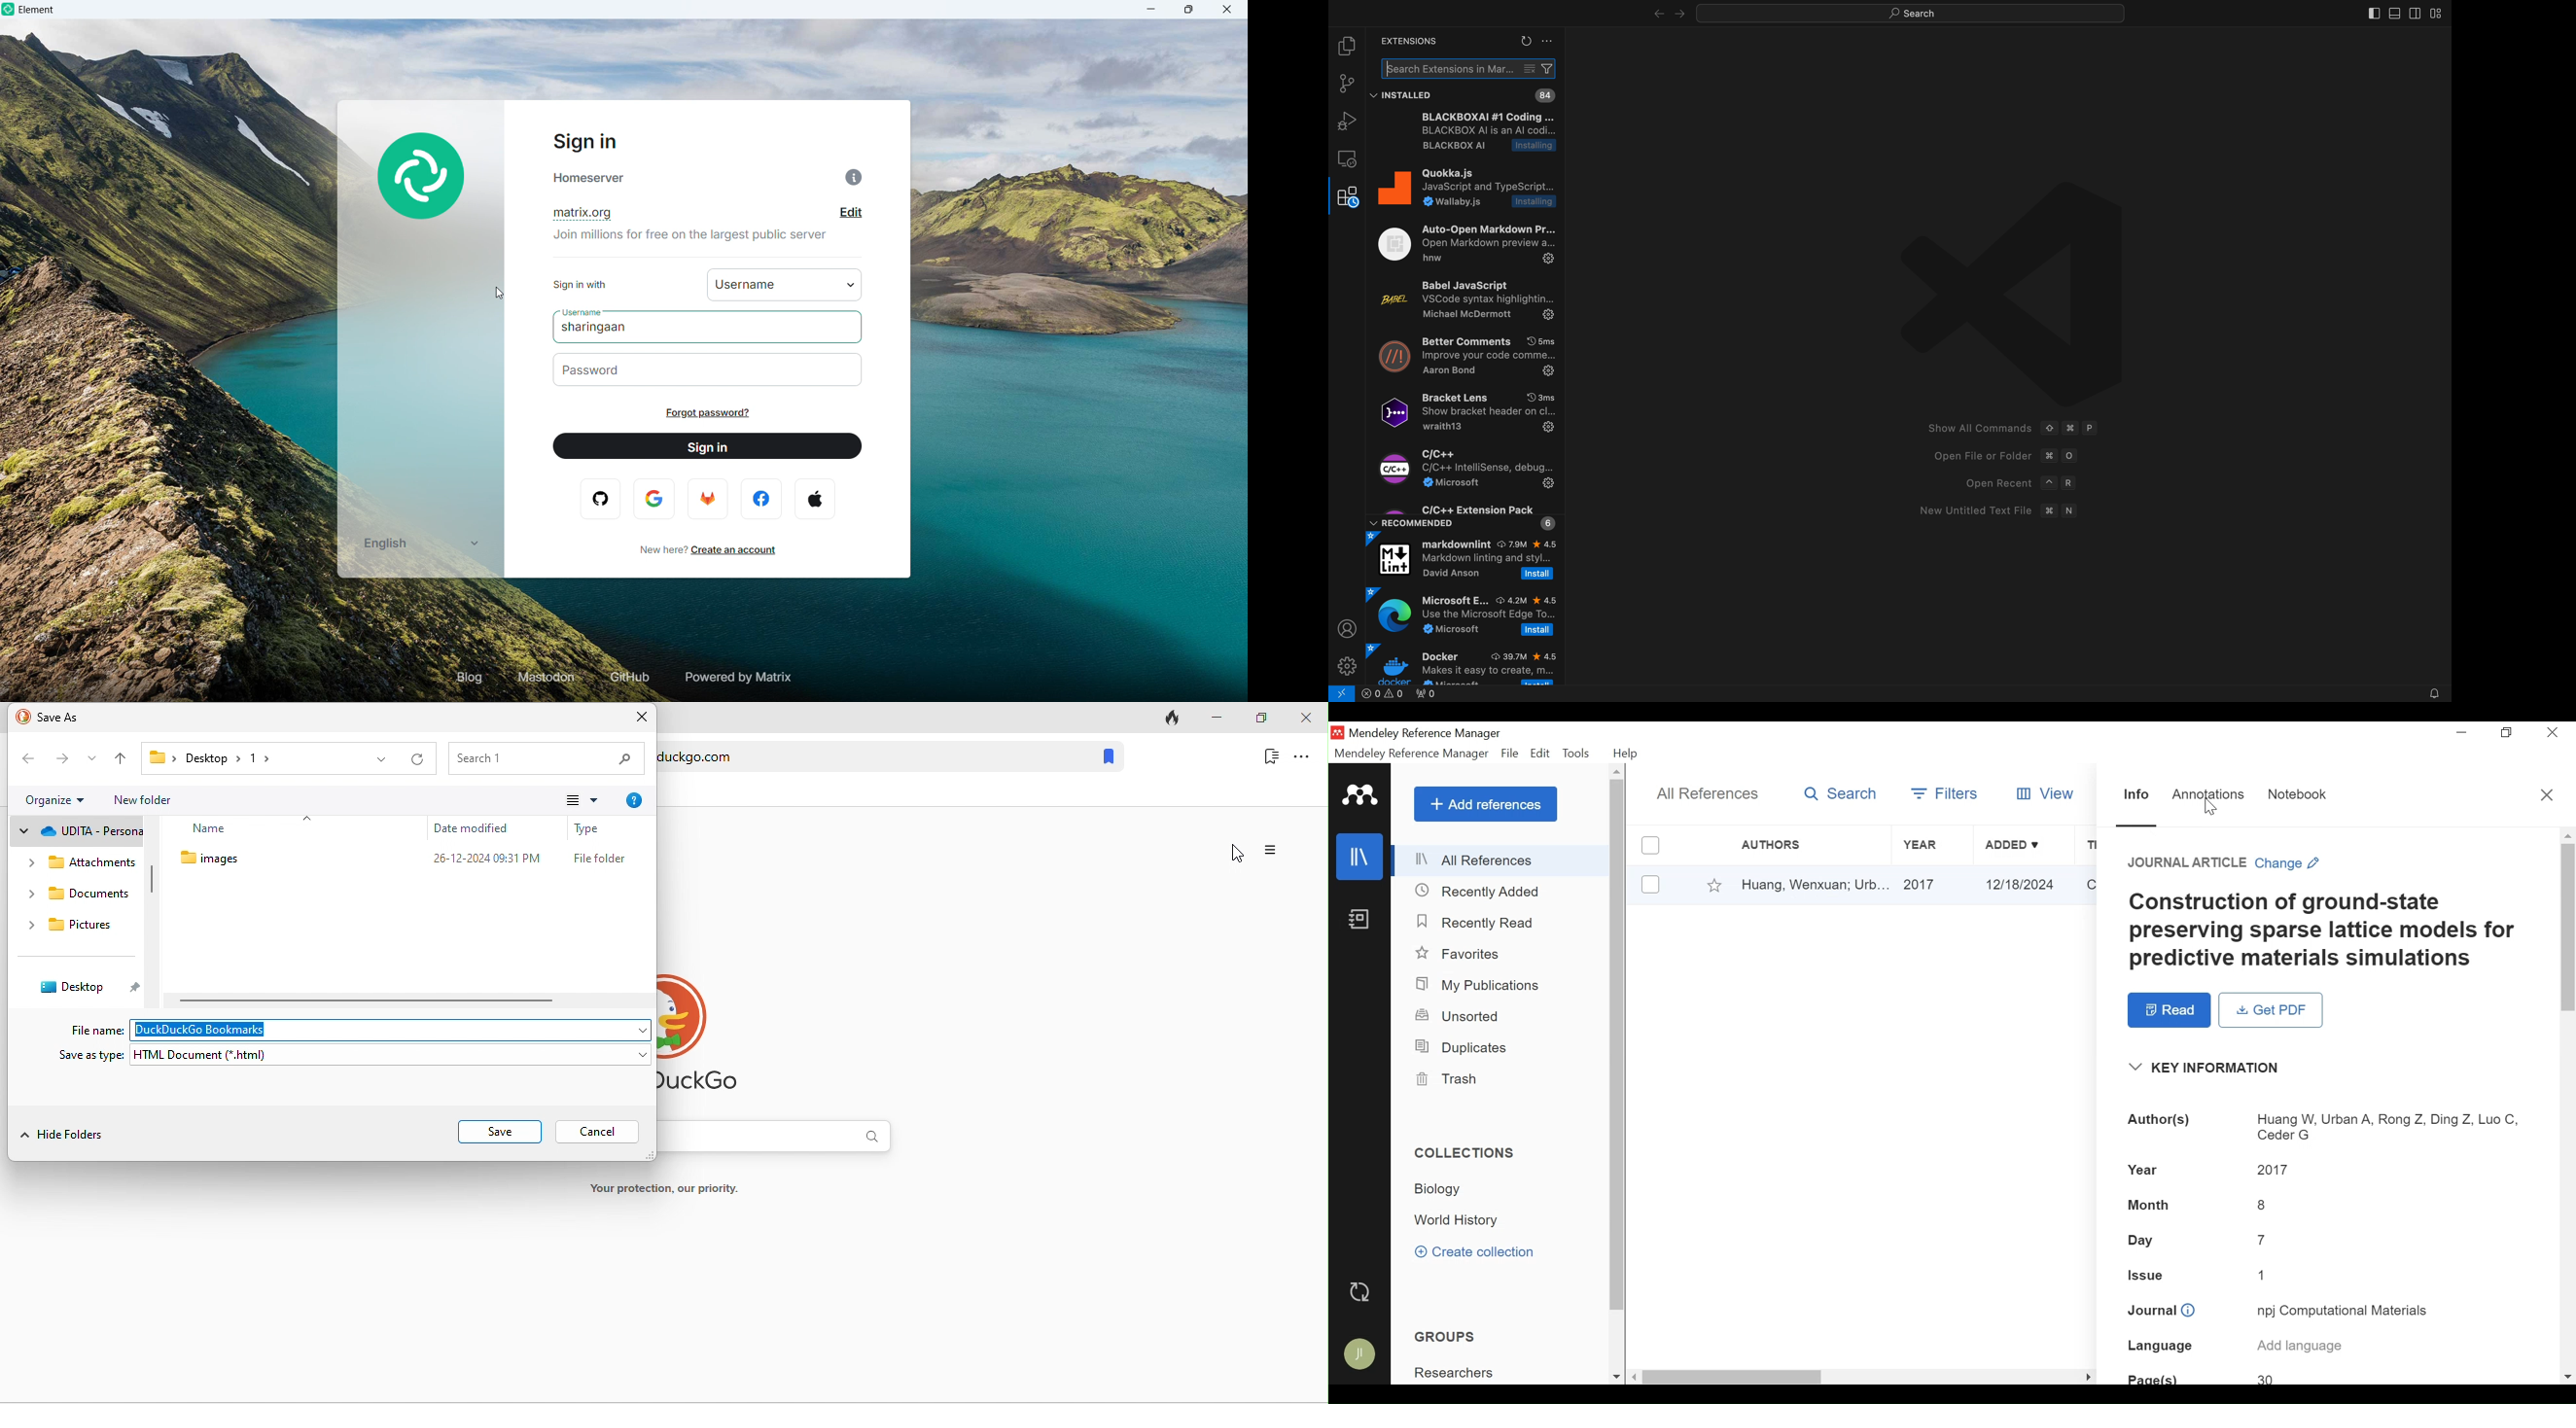  What do you see at coordinates (2136, 796) in the screenshot?
I see `Information` at bounding box center [2136, 796].